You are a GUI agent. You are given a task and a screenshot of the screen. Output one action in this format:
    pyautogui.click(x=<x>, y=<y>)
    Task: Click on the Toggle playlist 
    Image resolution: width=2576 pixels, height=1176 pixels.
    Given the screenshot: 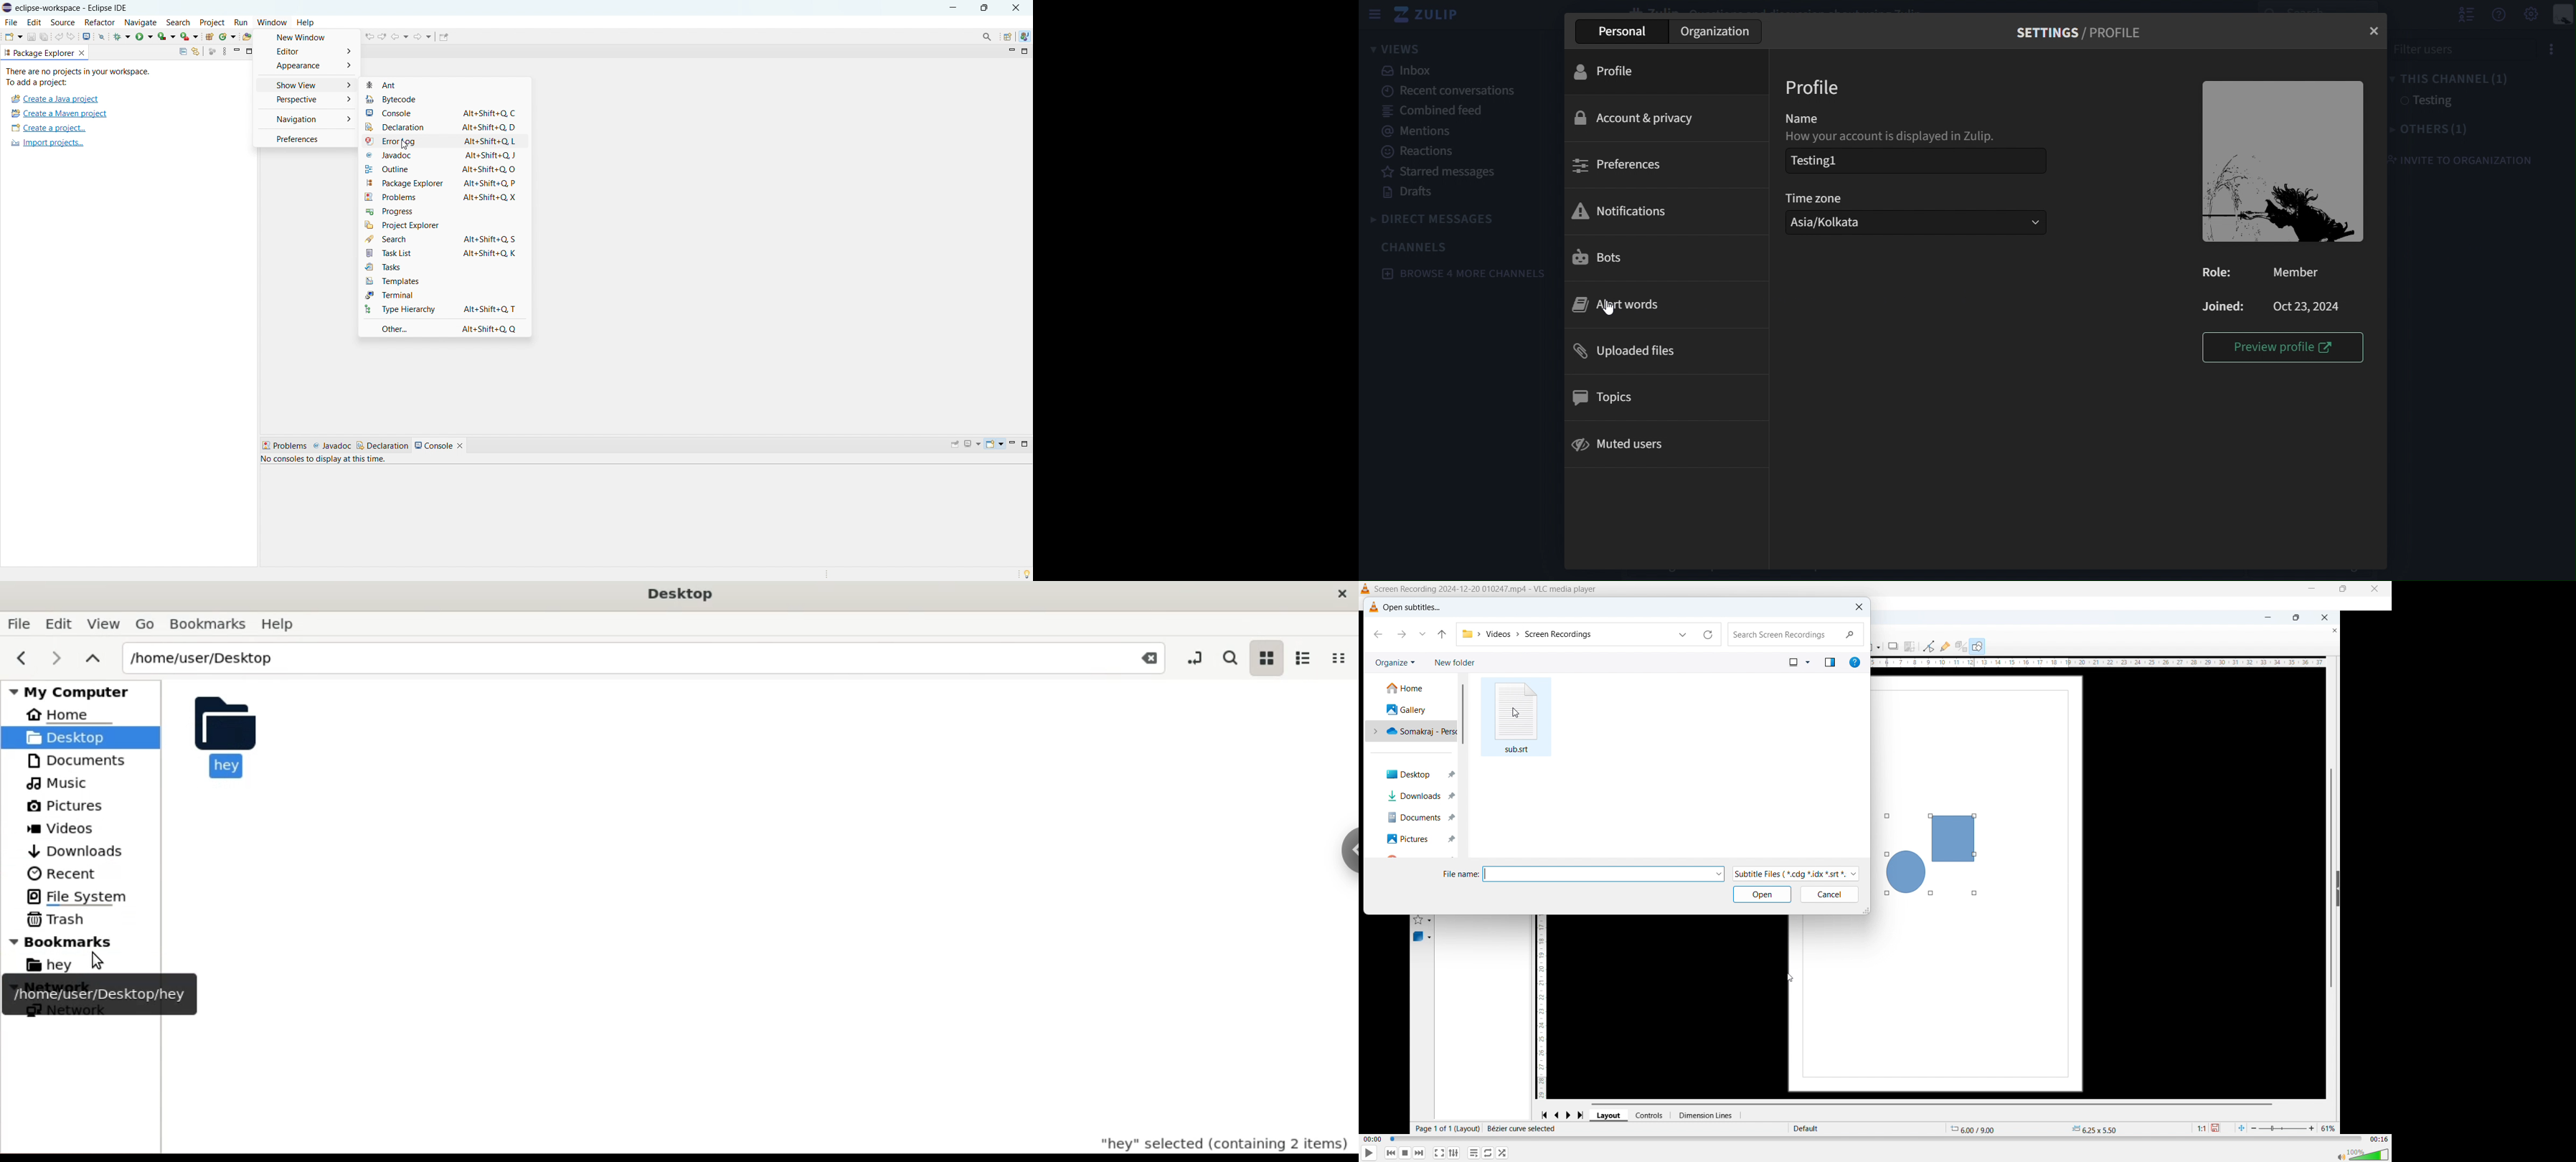 What is the action you would take?
    pyautogui.click(x=1474, y=1153)
    